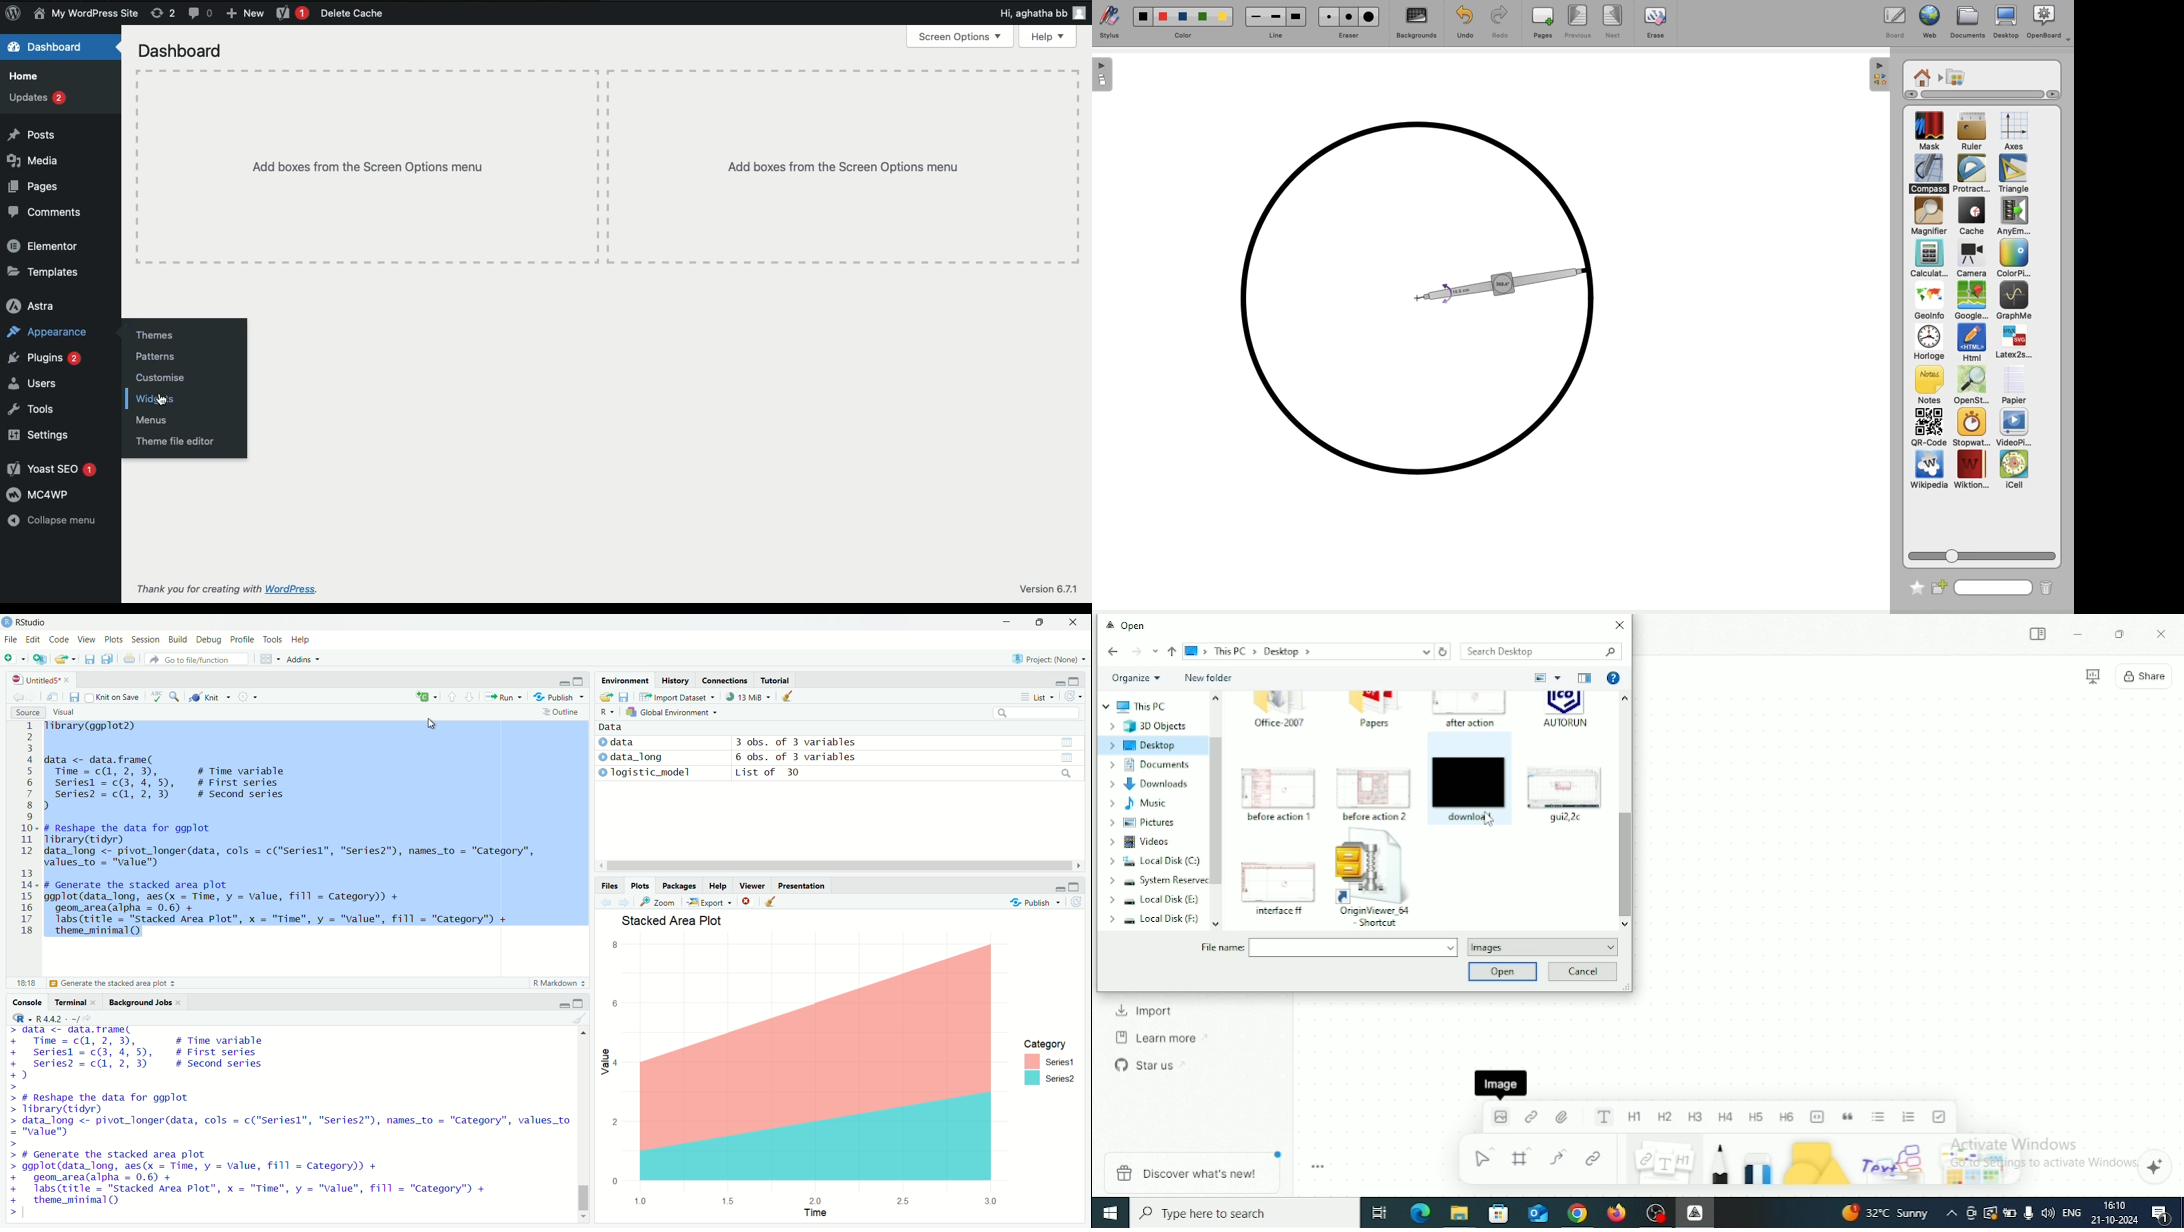 This screenshot has width=2184, height=1232. I want to click on abc, so click(156, 698).